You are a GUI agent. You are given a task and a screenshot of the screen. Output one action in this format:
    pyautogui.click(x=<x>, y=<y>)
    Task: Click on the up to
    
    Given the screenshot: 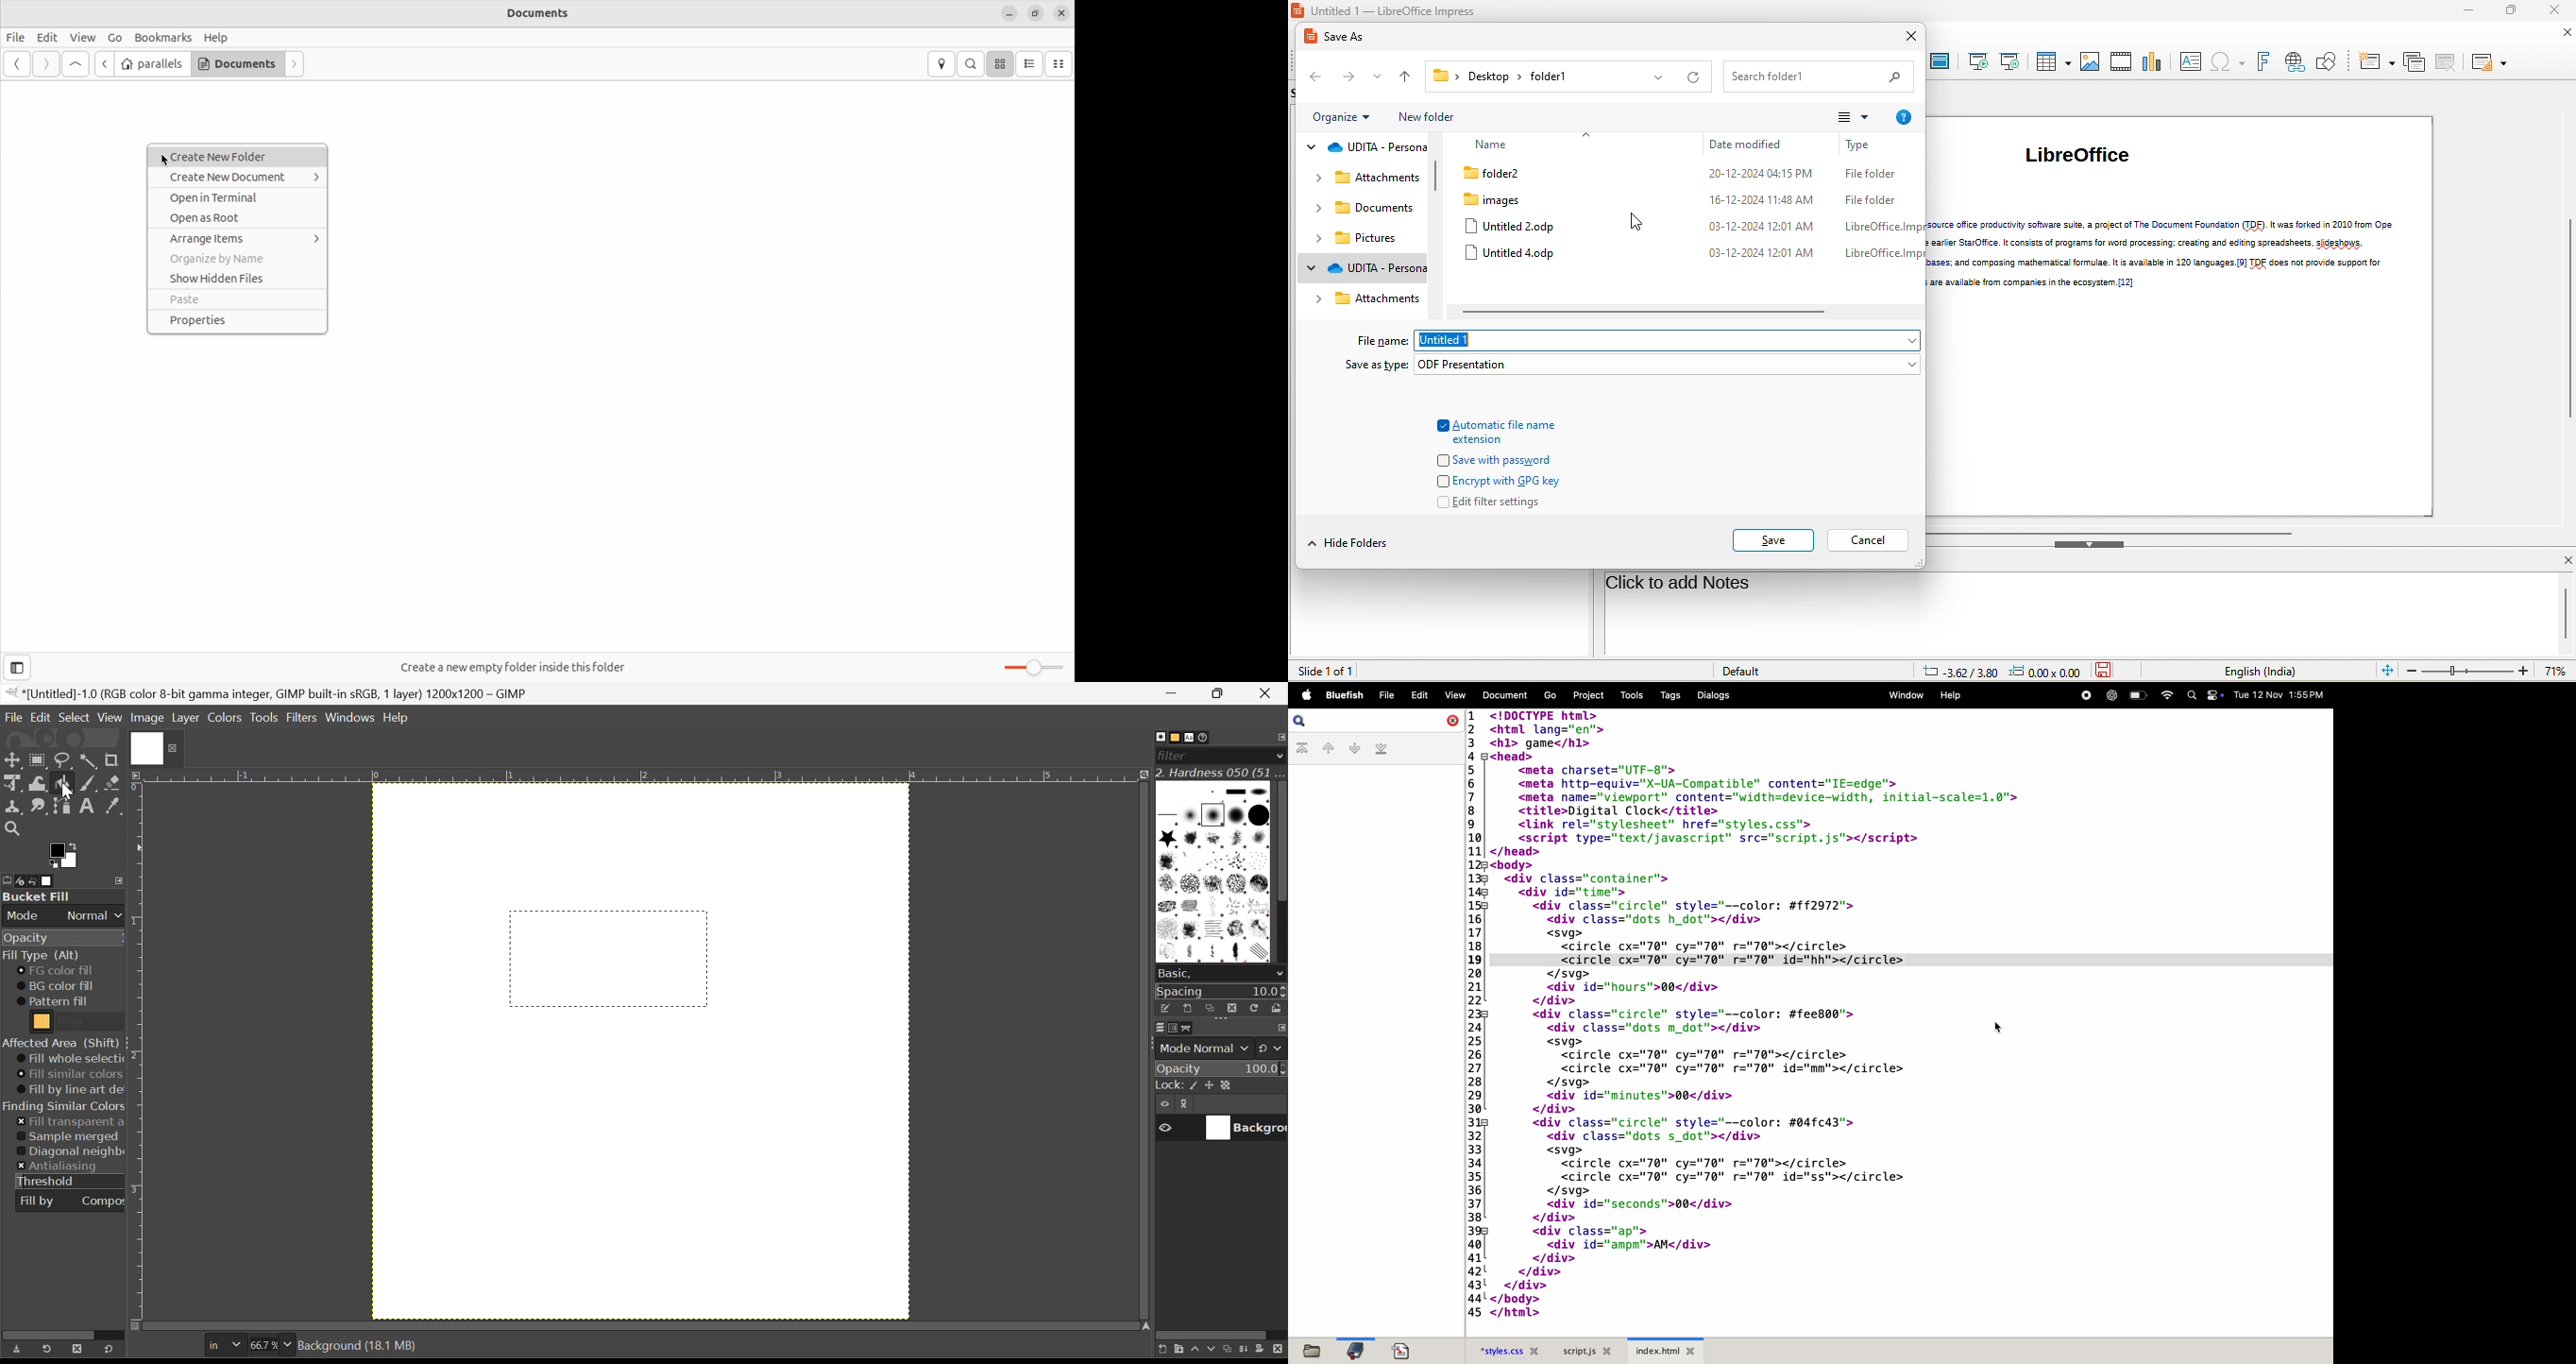 What is the action you would take?
    pyautogui.click(x=1405, y=78)
    